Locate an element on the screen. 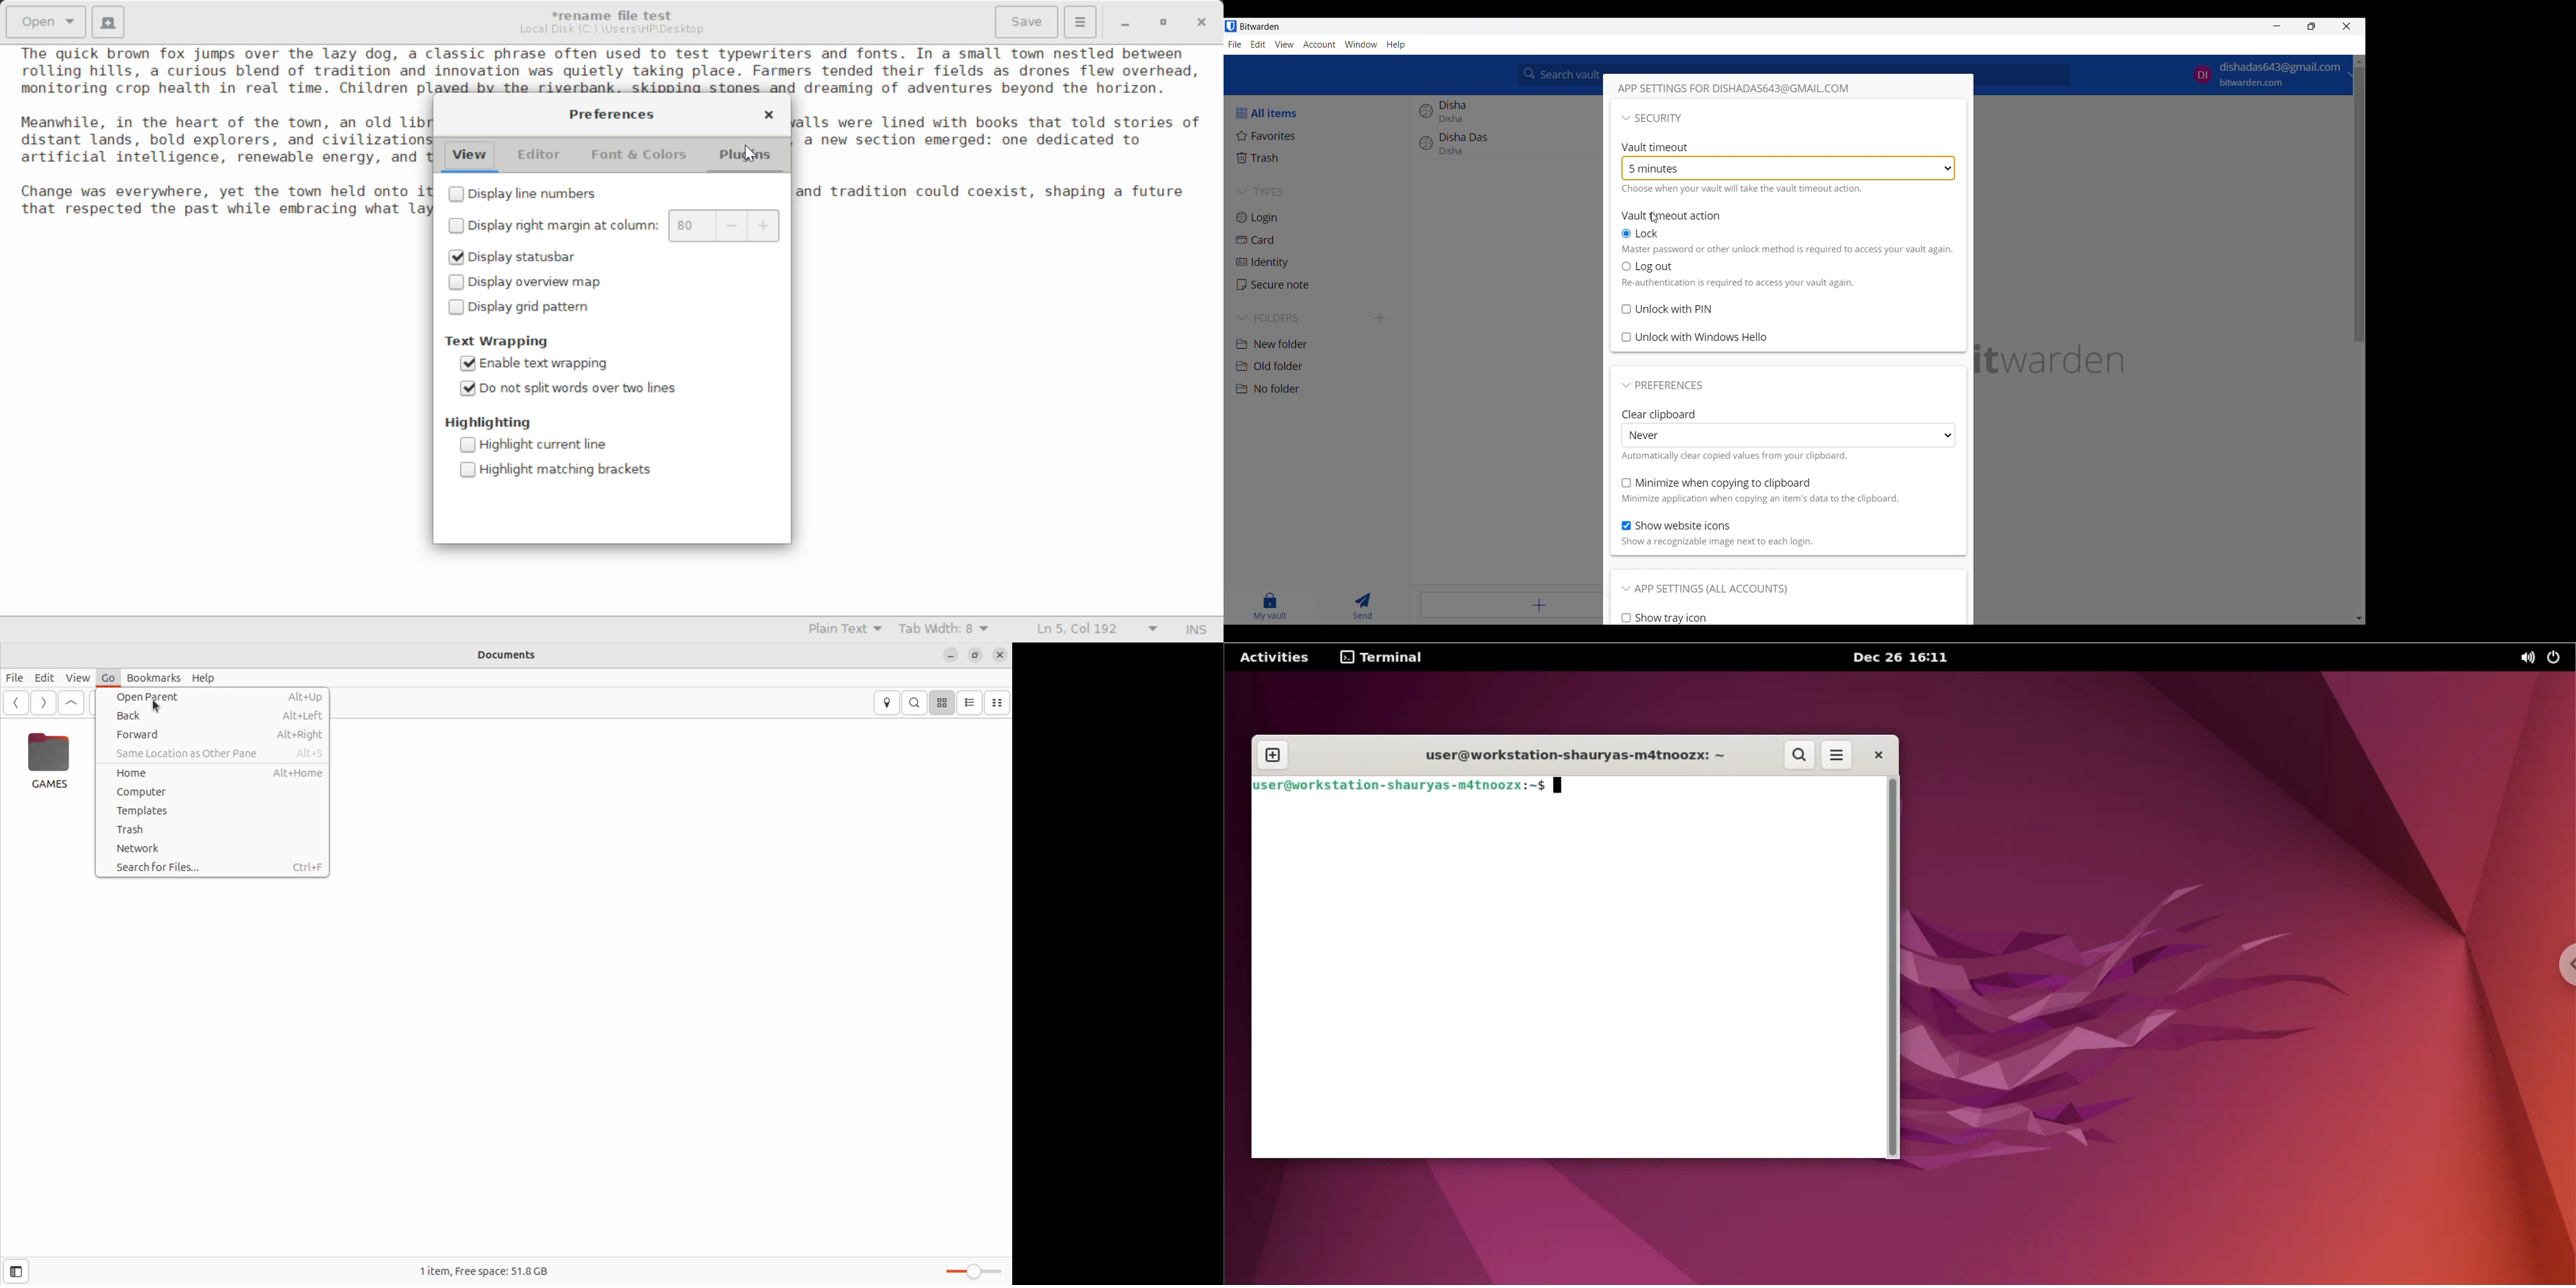  Trash is located at coordinates (1319, 158).